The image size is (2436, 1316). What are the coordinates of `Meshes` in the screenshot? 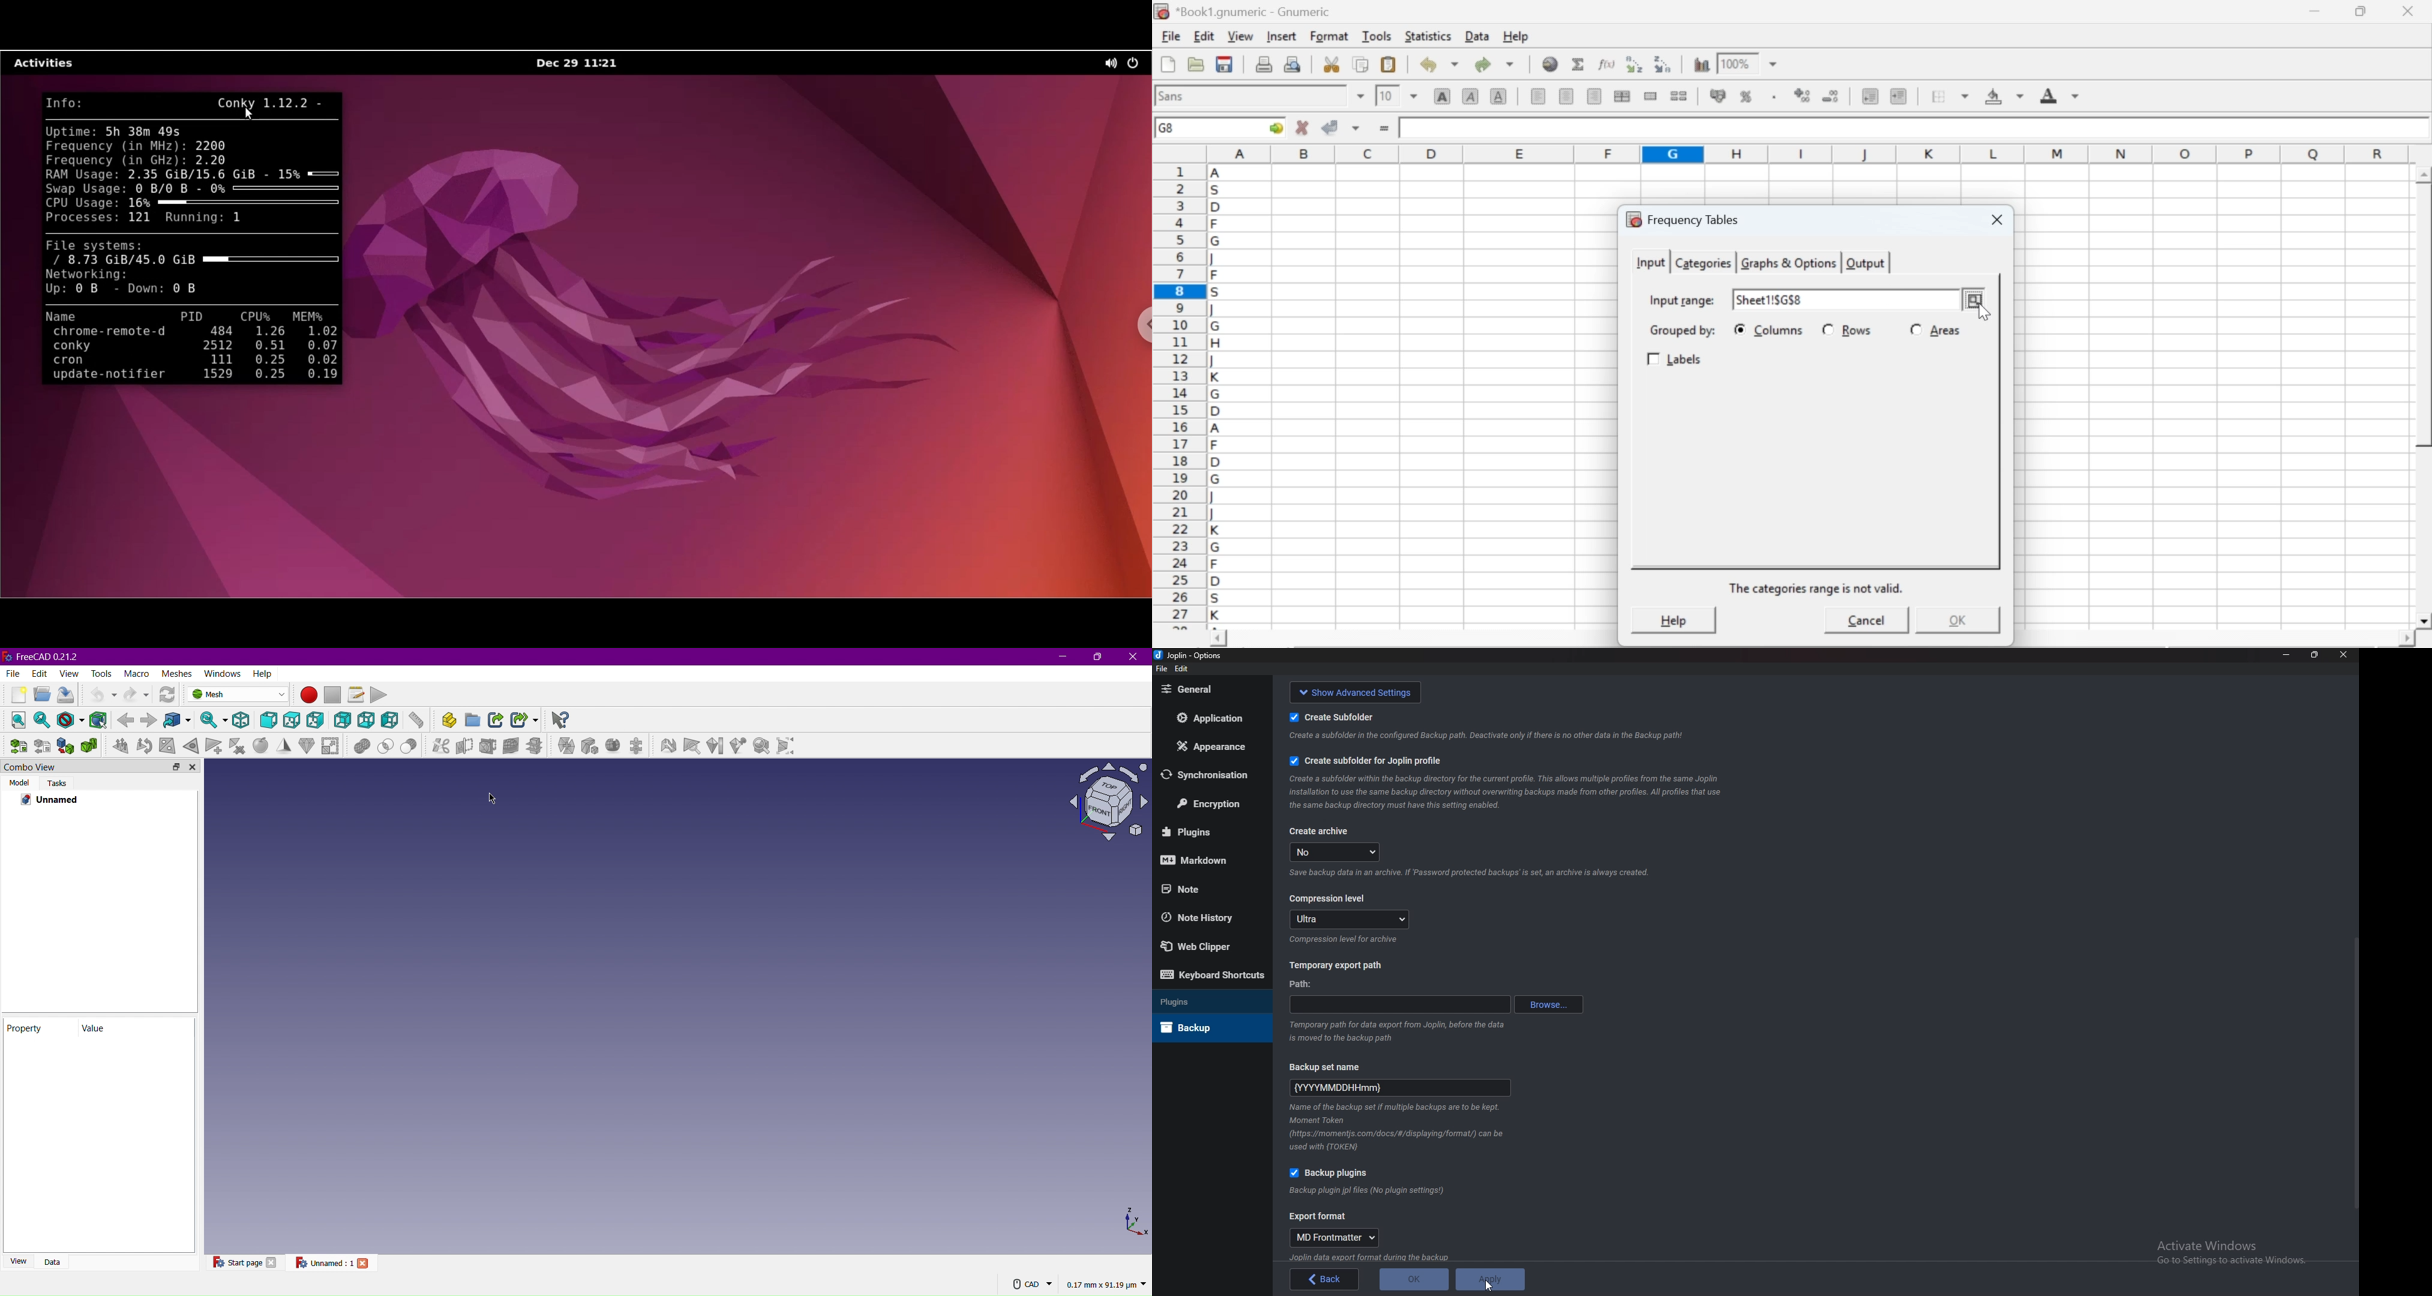 It's located at (178, 673).